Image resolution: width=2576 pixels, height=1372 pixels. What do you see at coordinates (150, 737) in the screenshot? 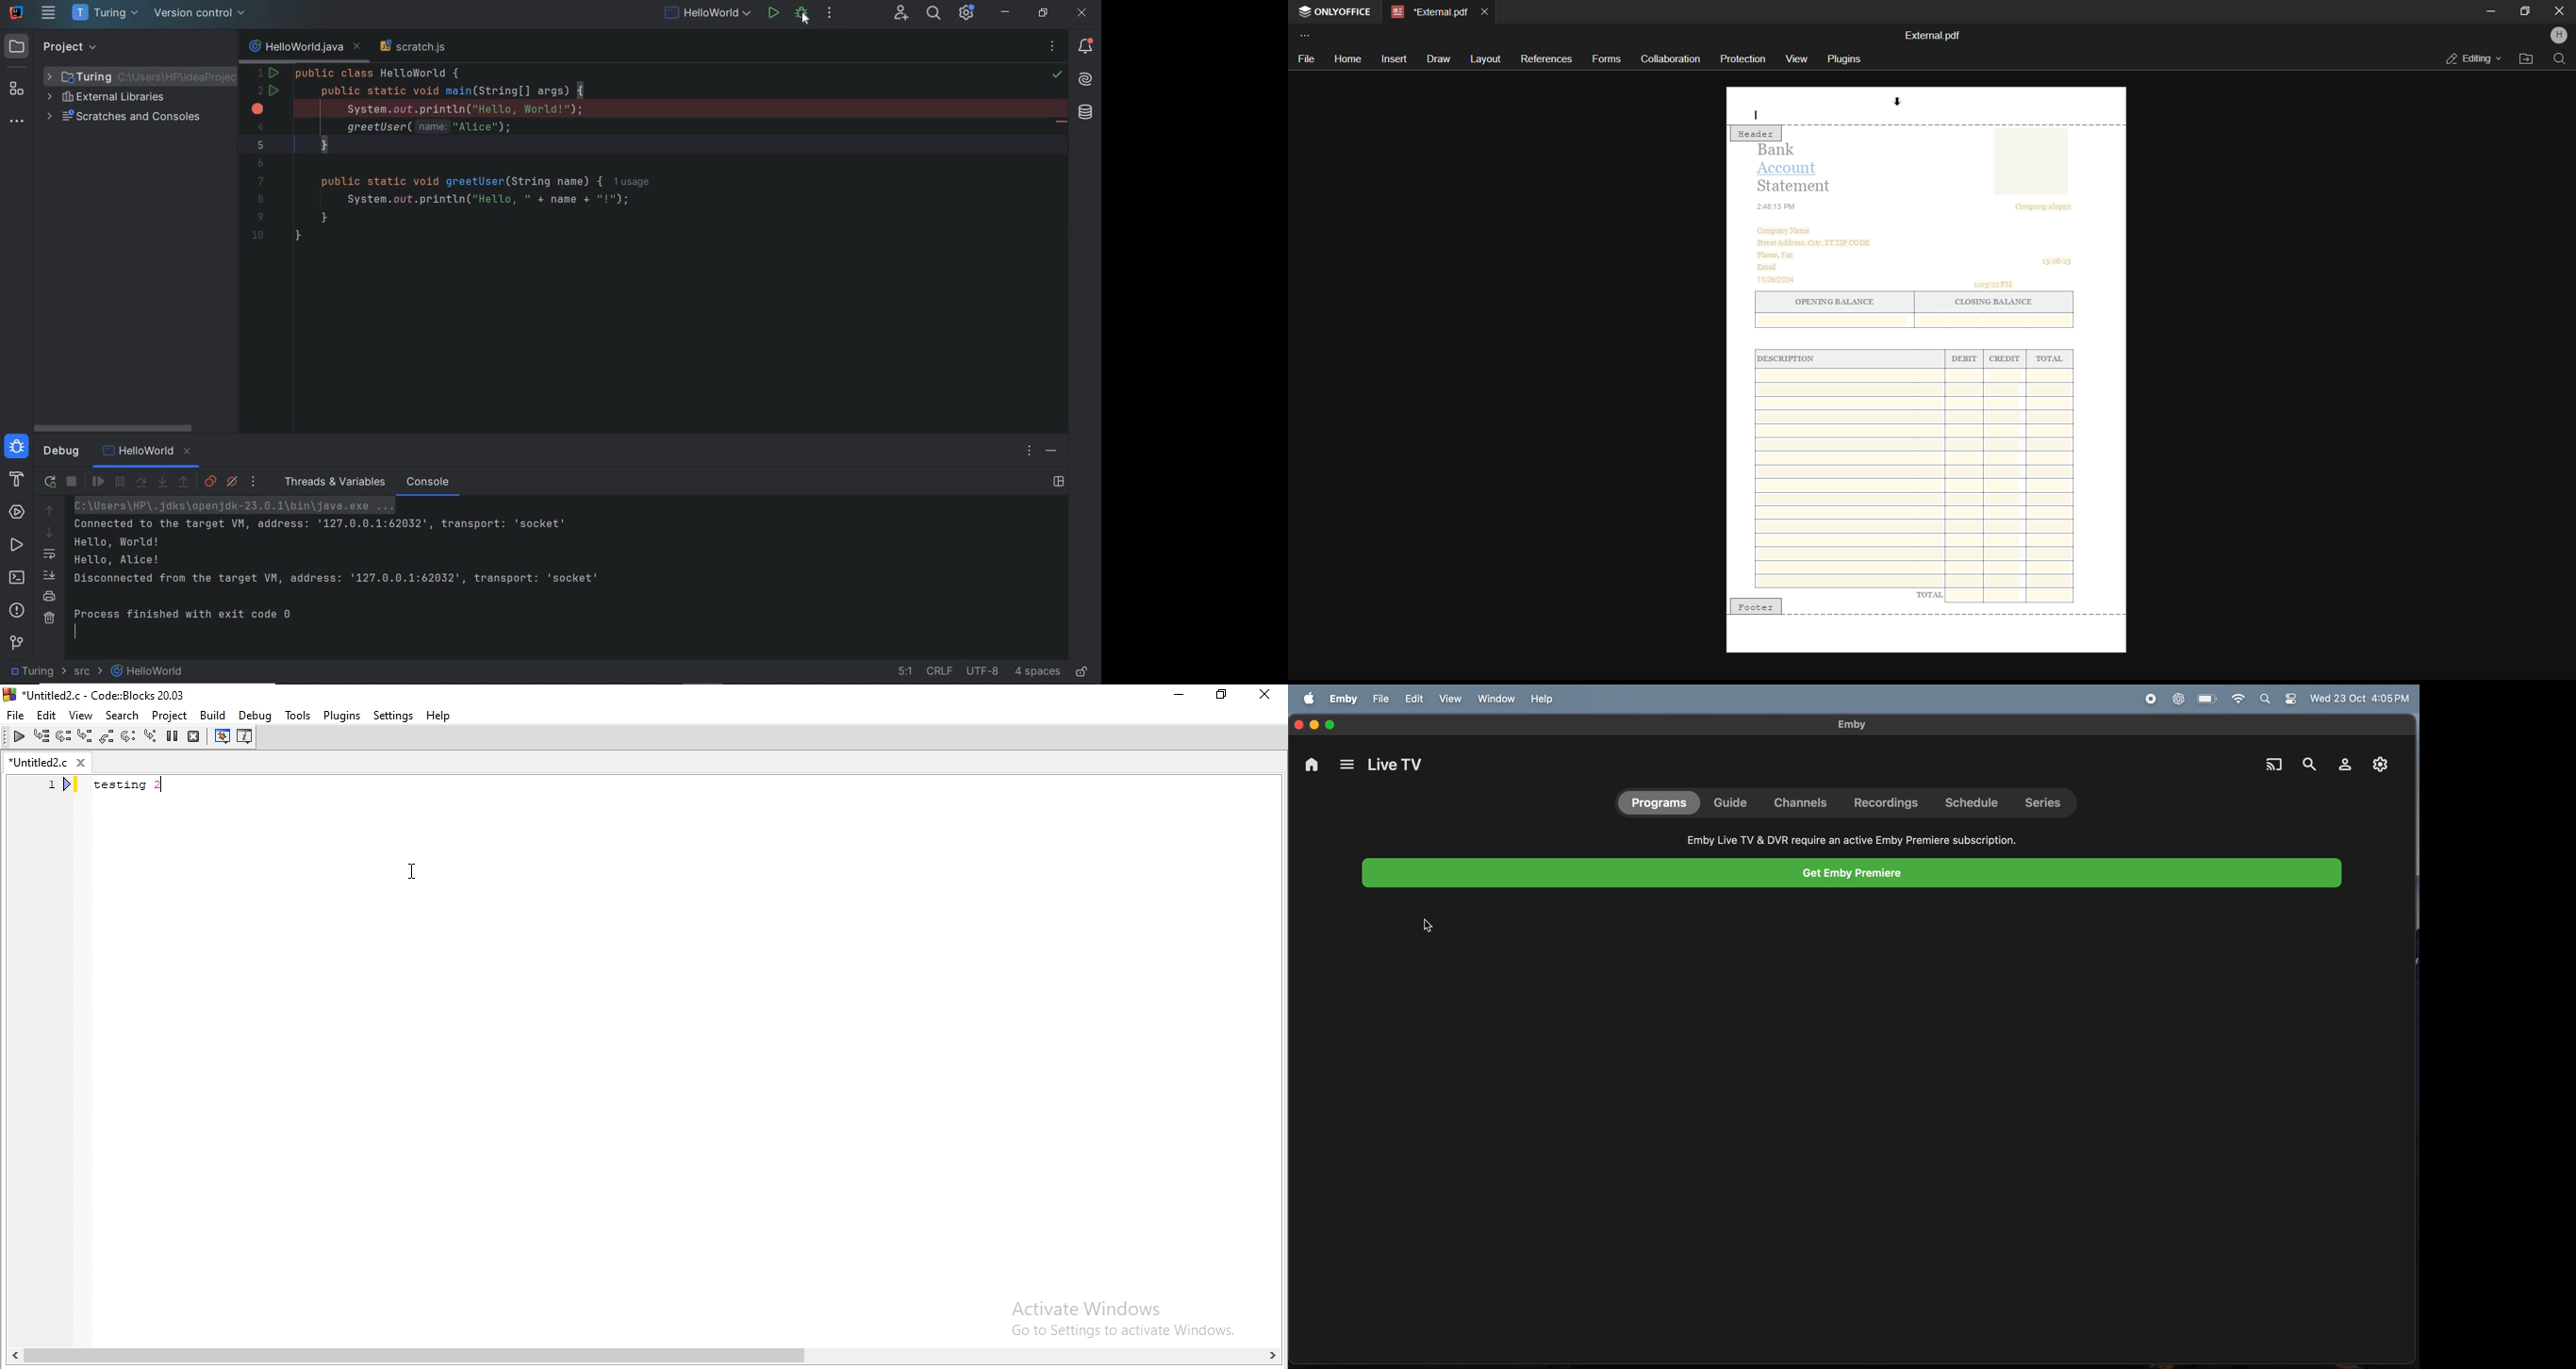
I see `run through` at bounding box center [150, 737].